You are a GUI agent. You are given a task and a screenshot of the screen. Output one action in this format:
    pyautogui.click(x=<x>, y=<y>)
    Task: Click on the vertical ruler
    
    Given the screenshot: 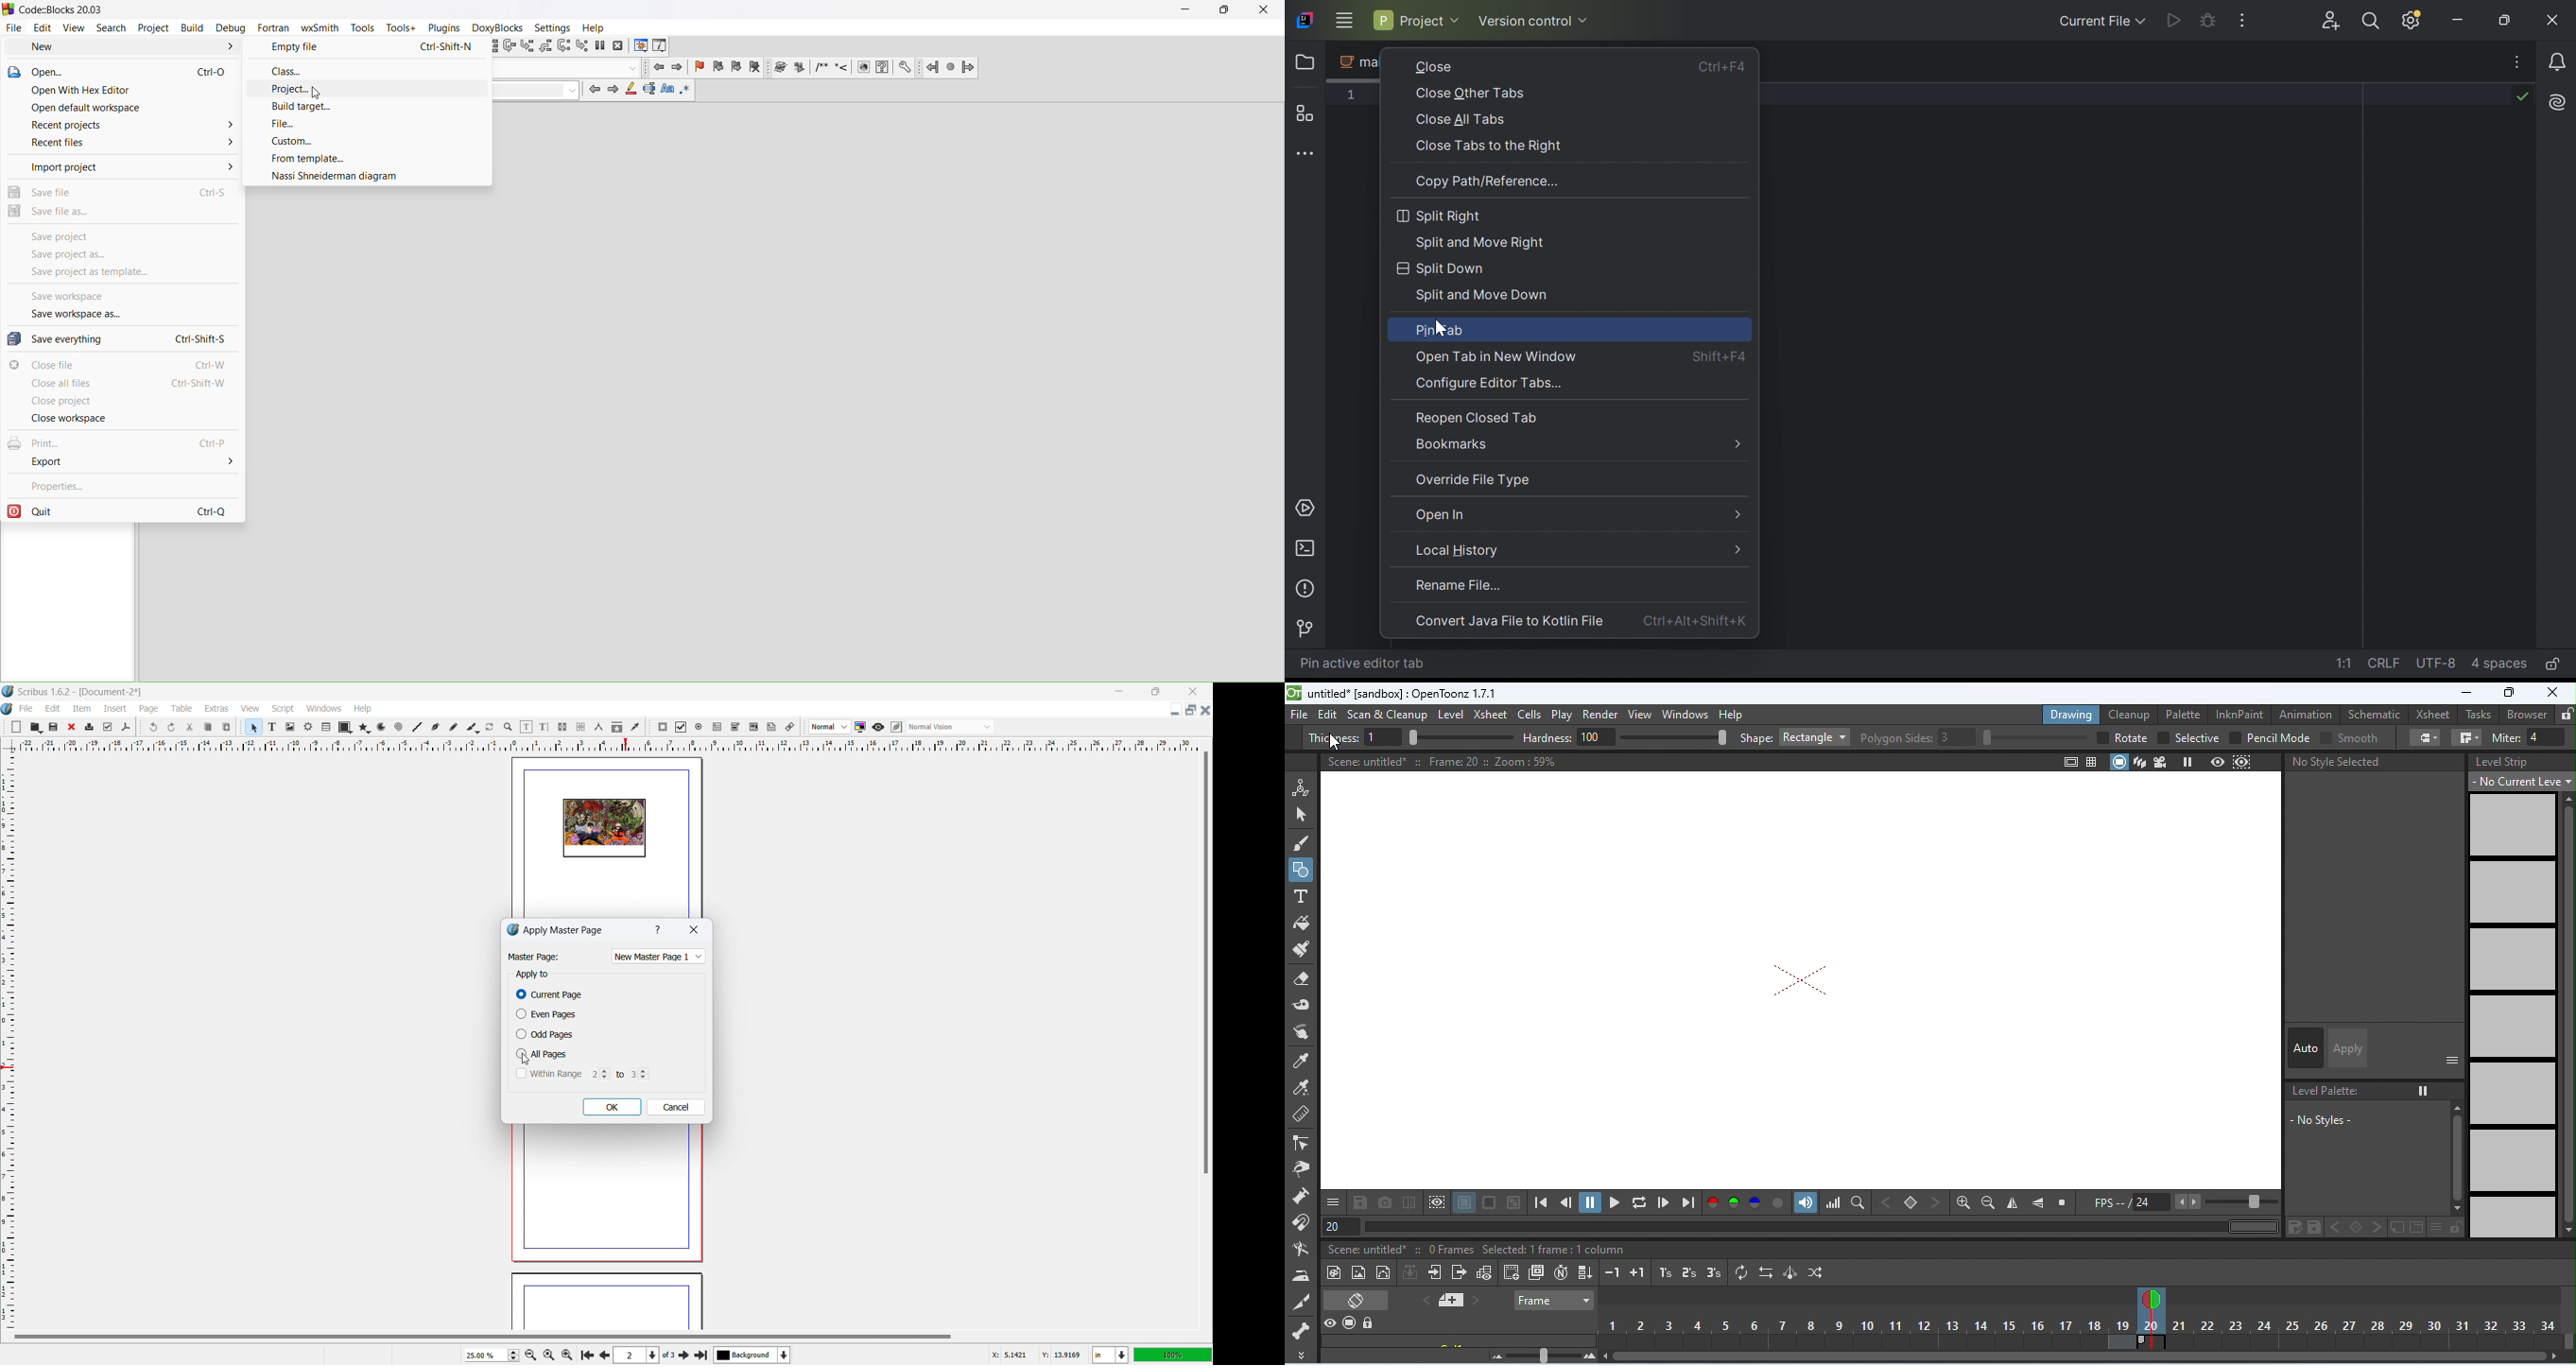 What is the action you would take?
    pyautogui.click(x=8, y=1041)
    